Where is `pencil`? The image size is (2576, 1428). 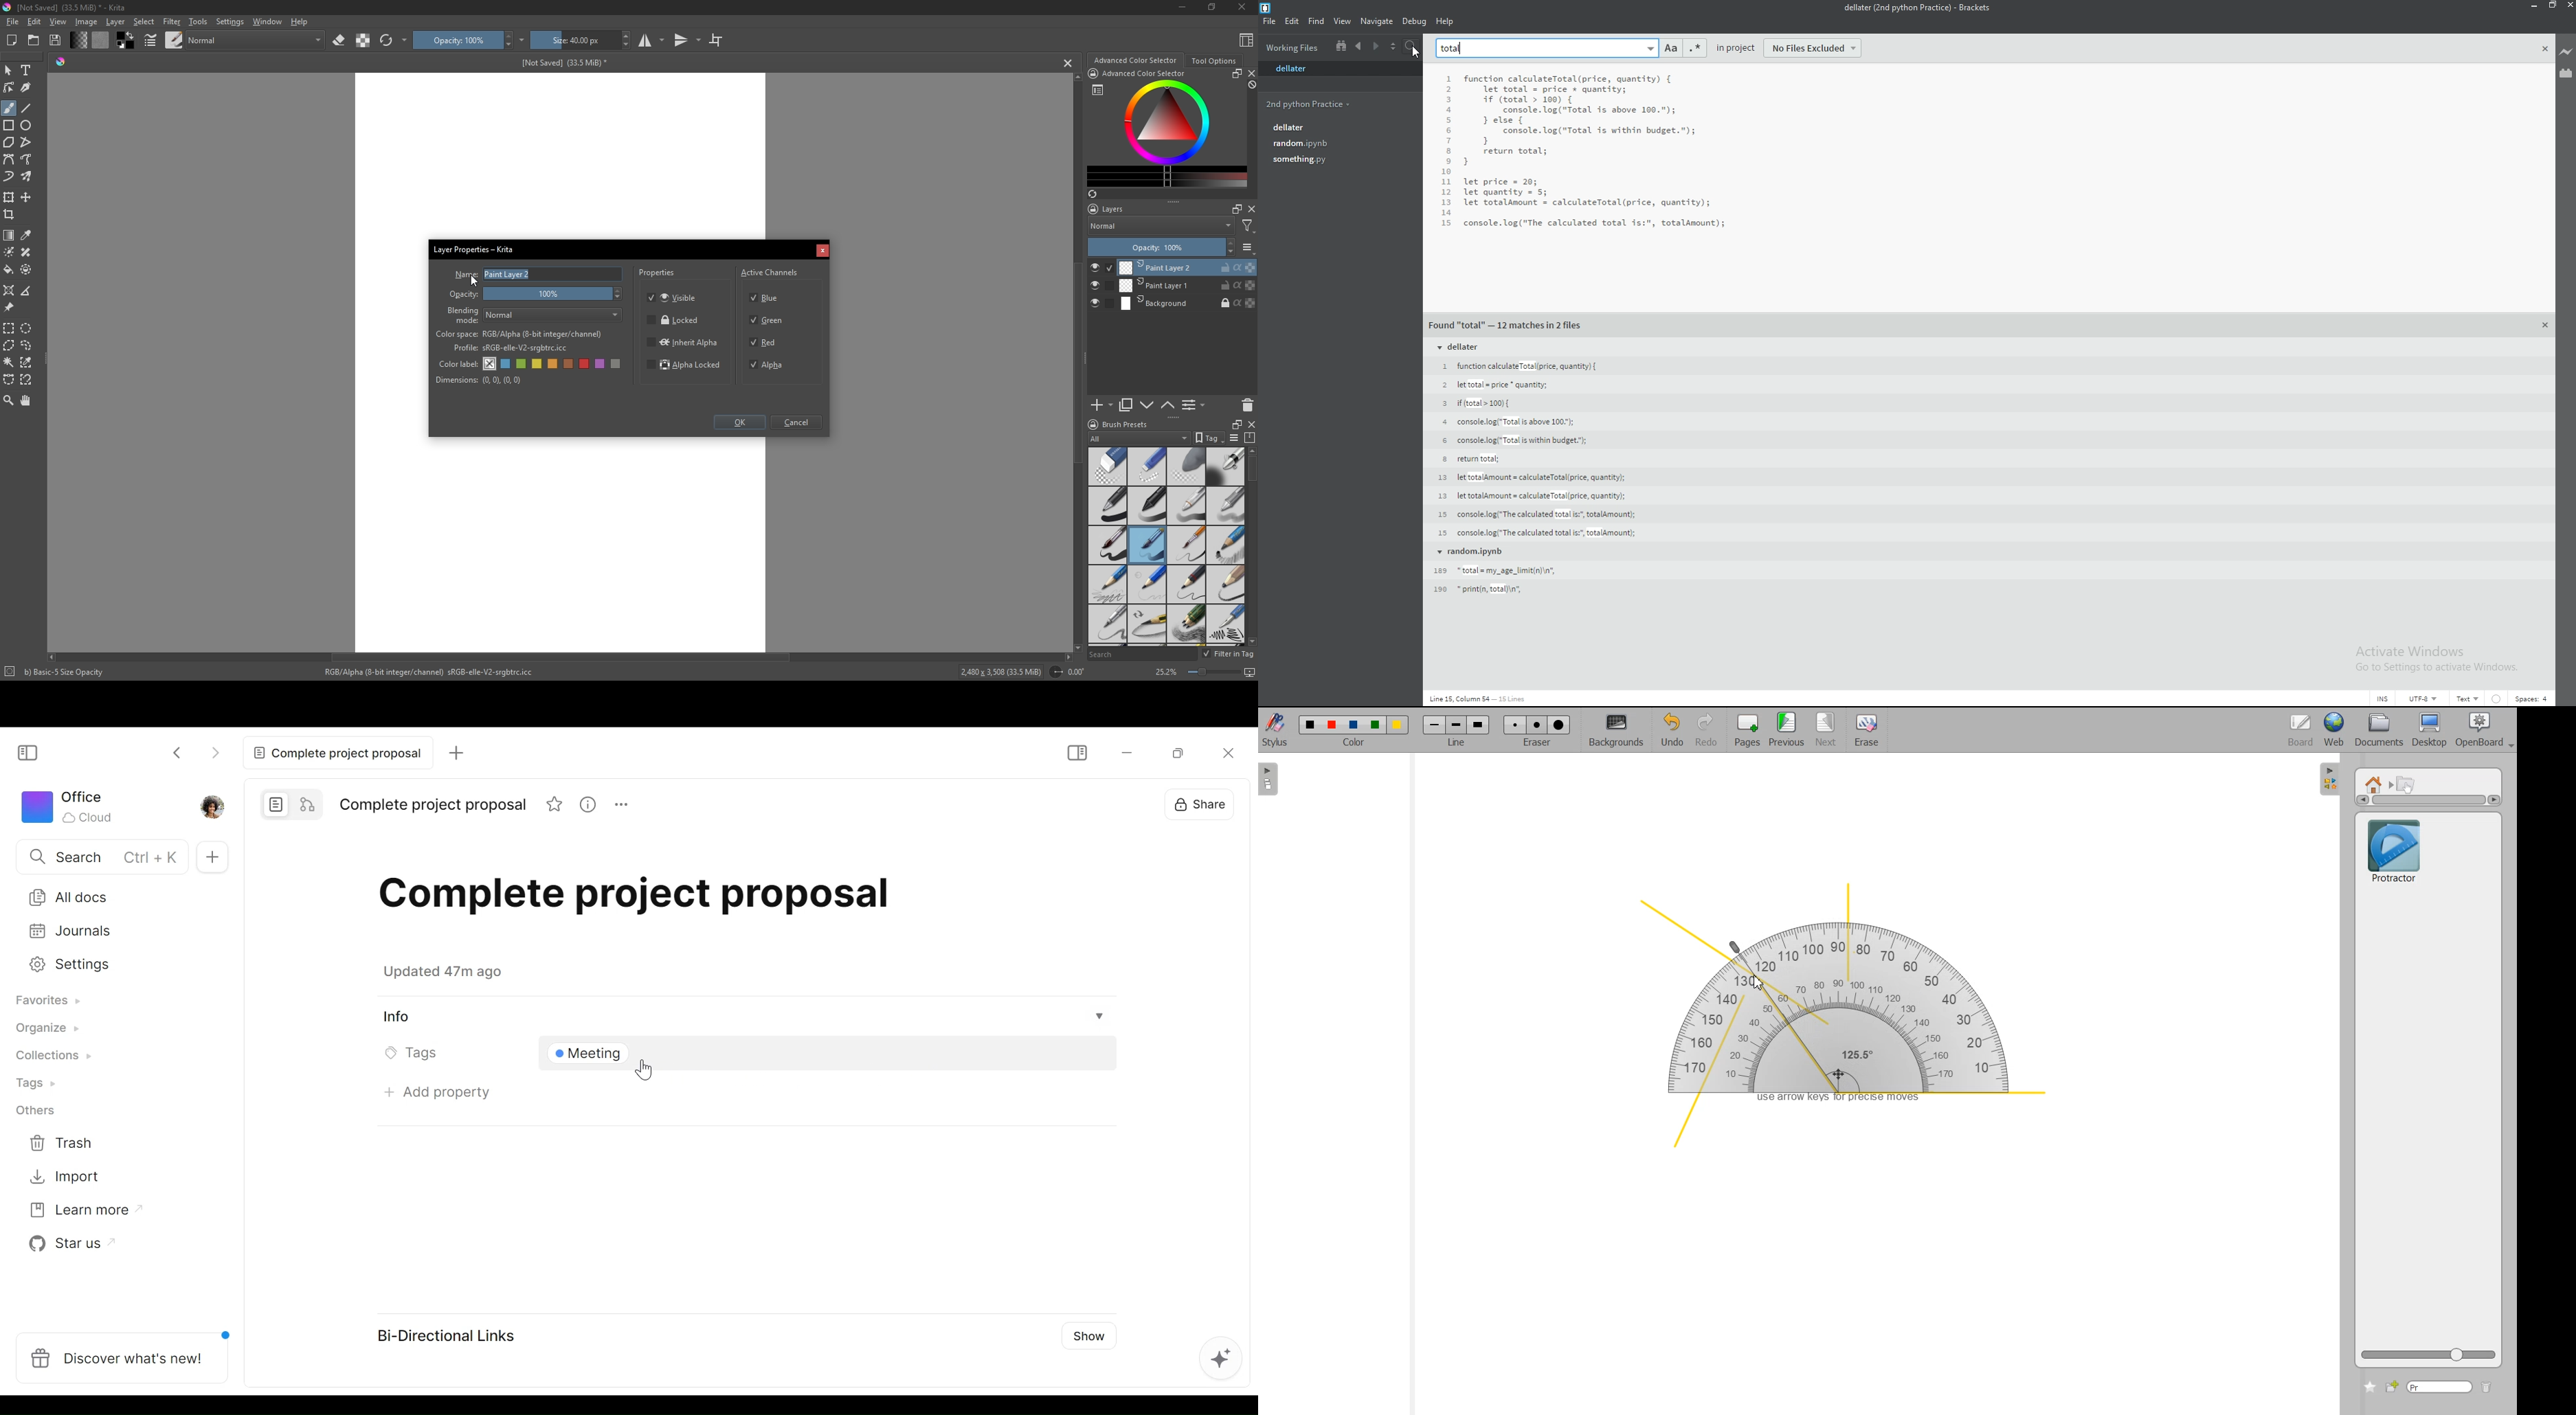
pencil is located at coordinates (1106, 584).